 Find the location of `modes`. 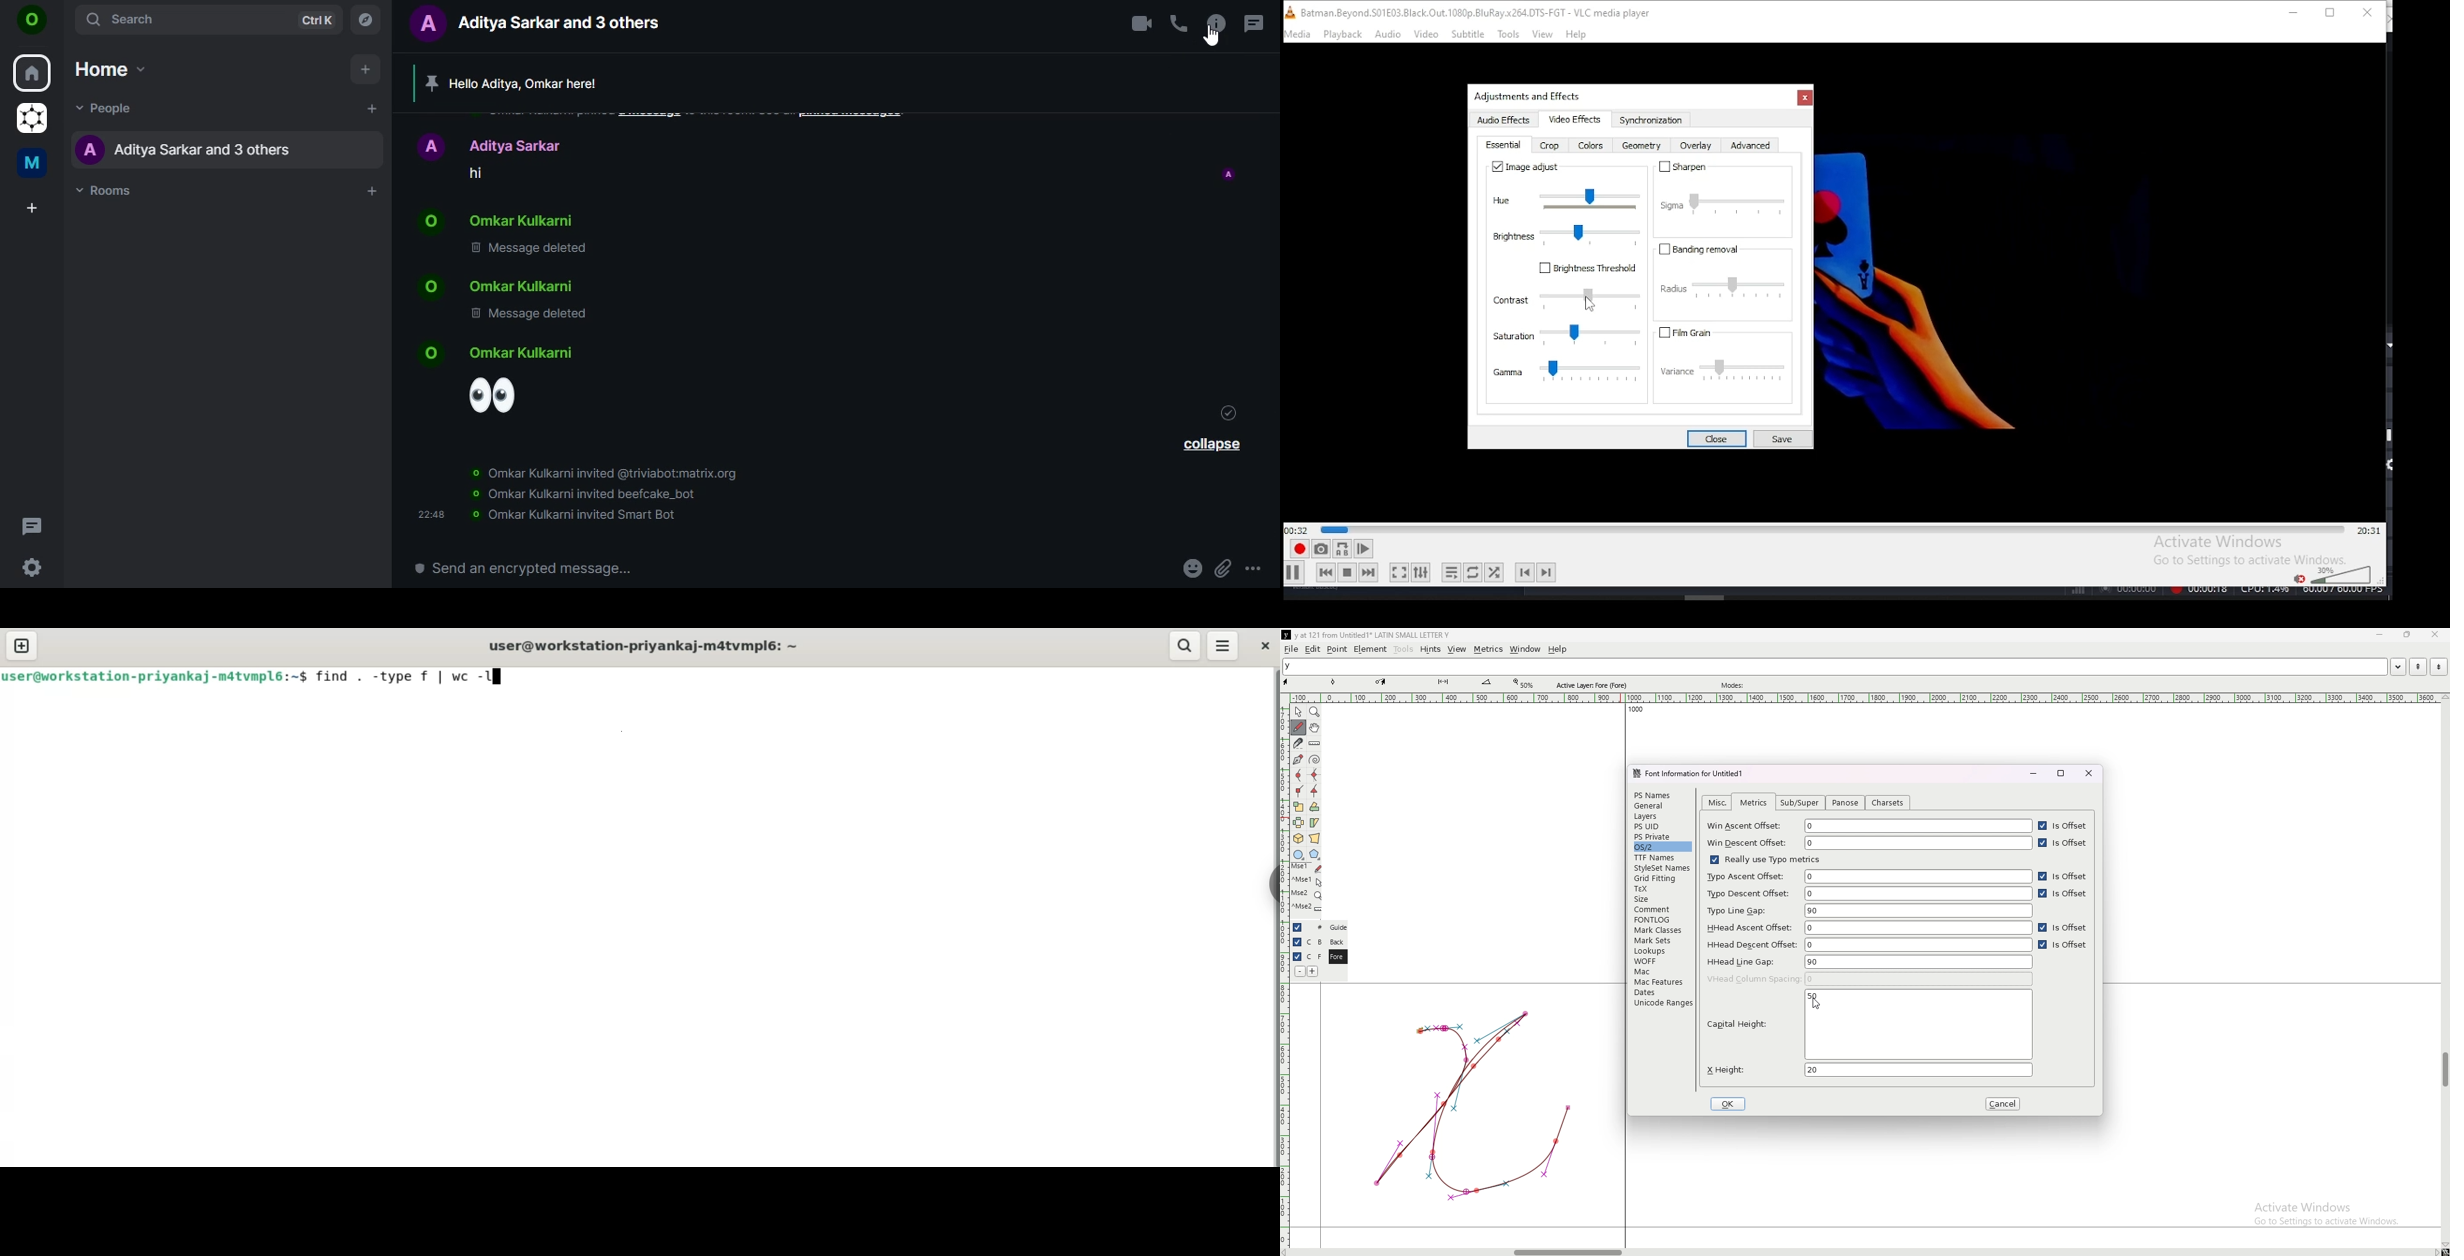

modes is located at coordinates (1734, 685).